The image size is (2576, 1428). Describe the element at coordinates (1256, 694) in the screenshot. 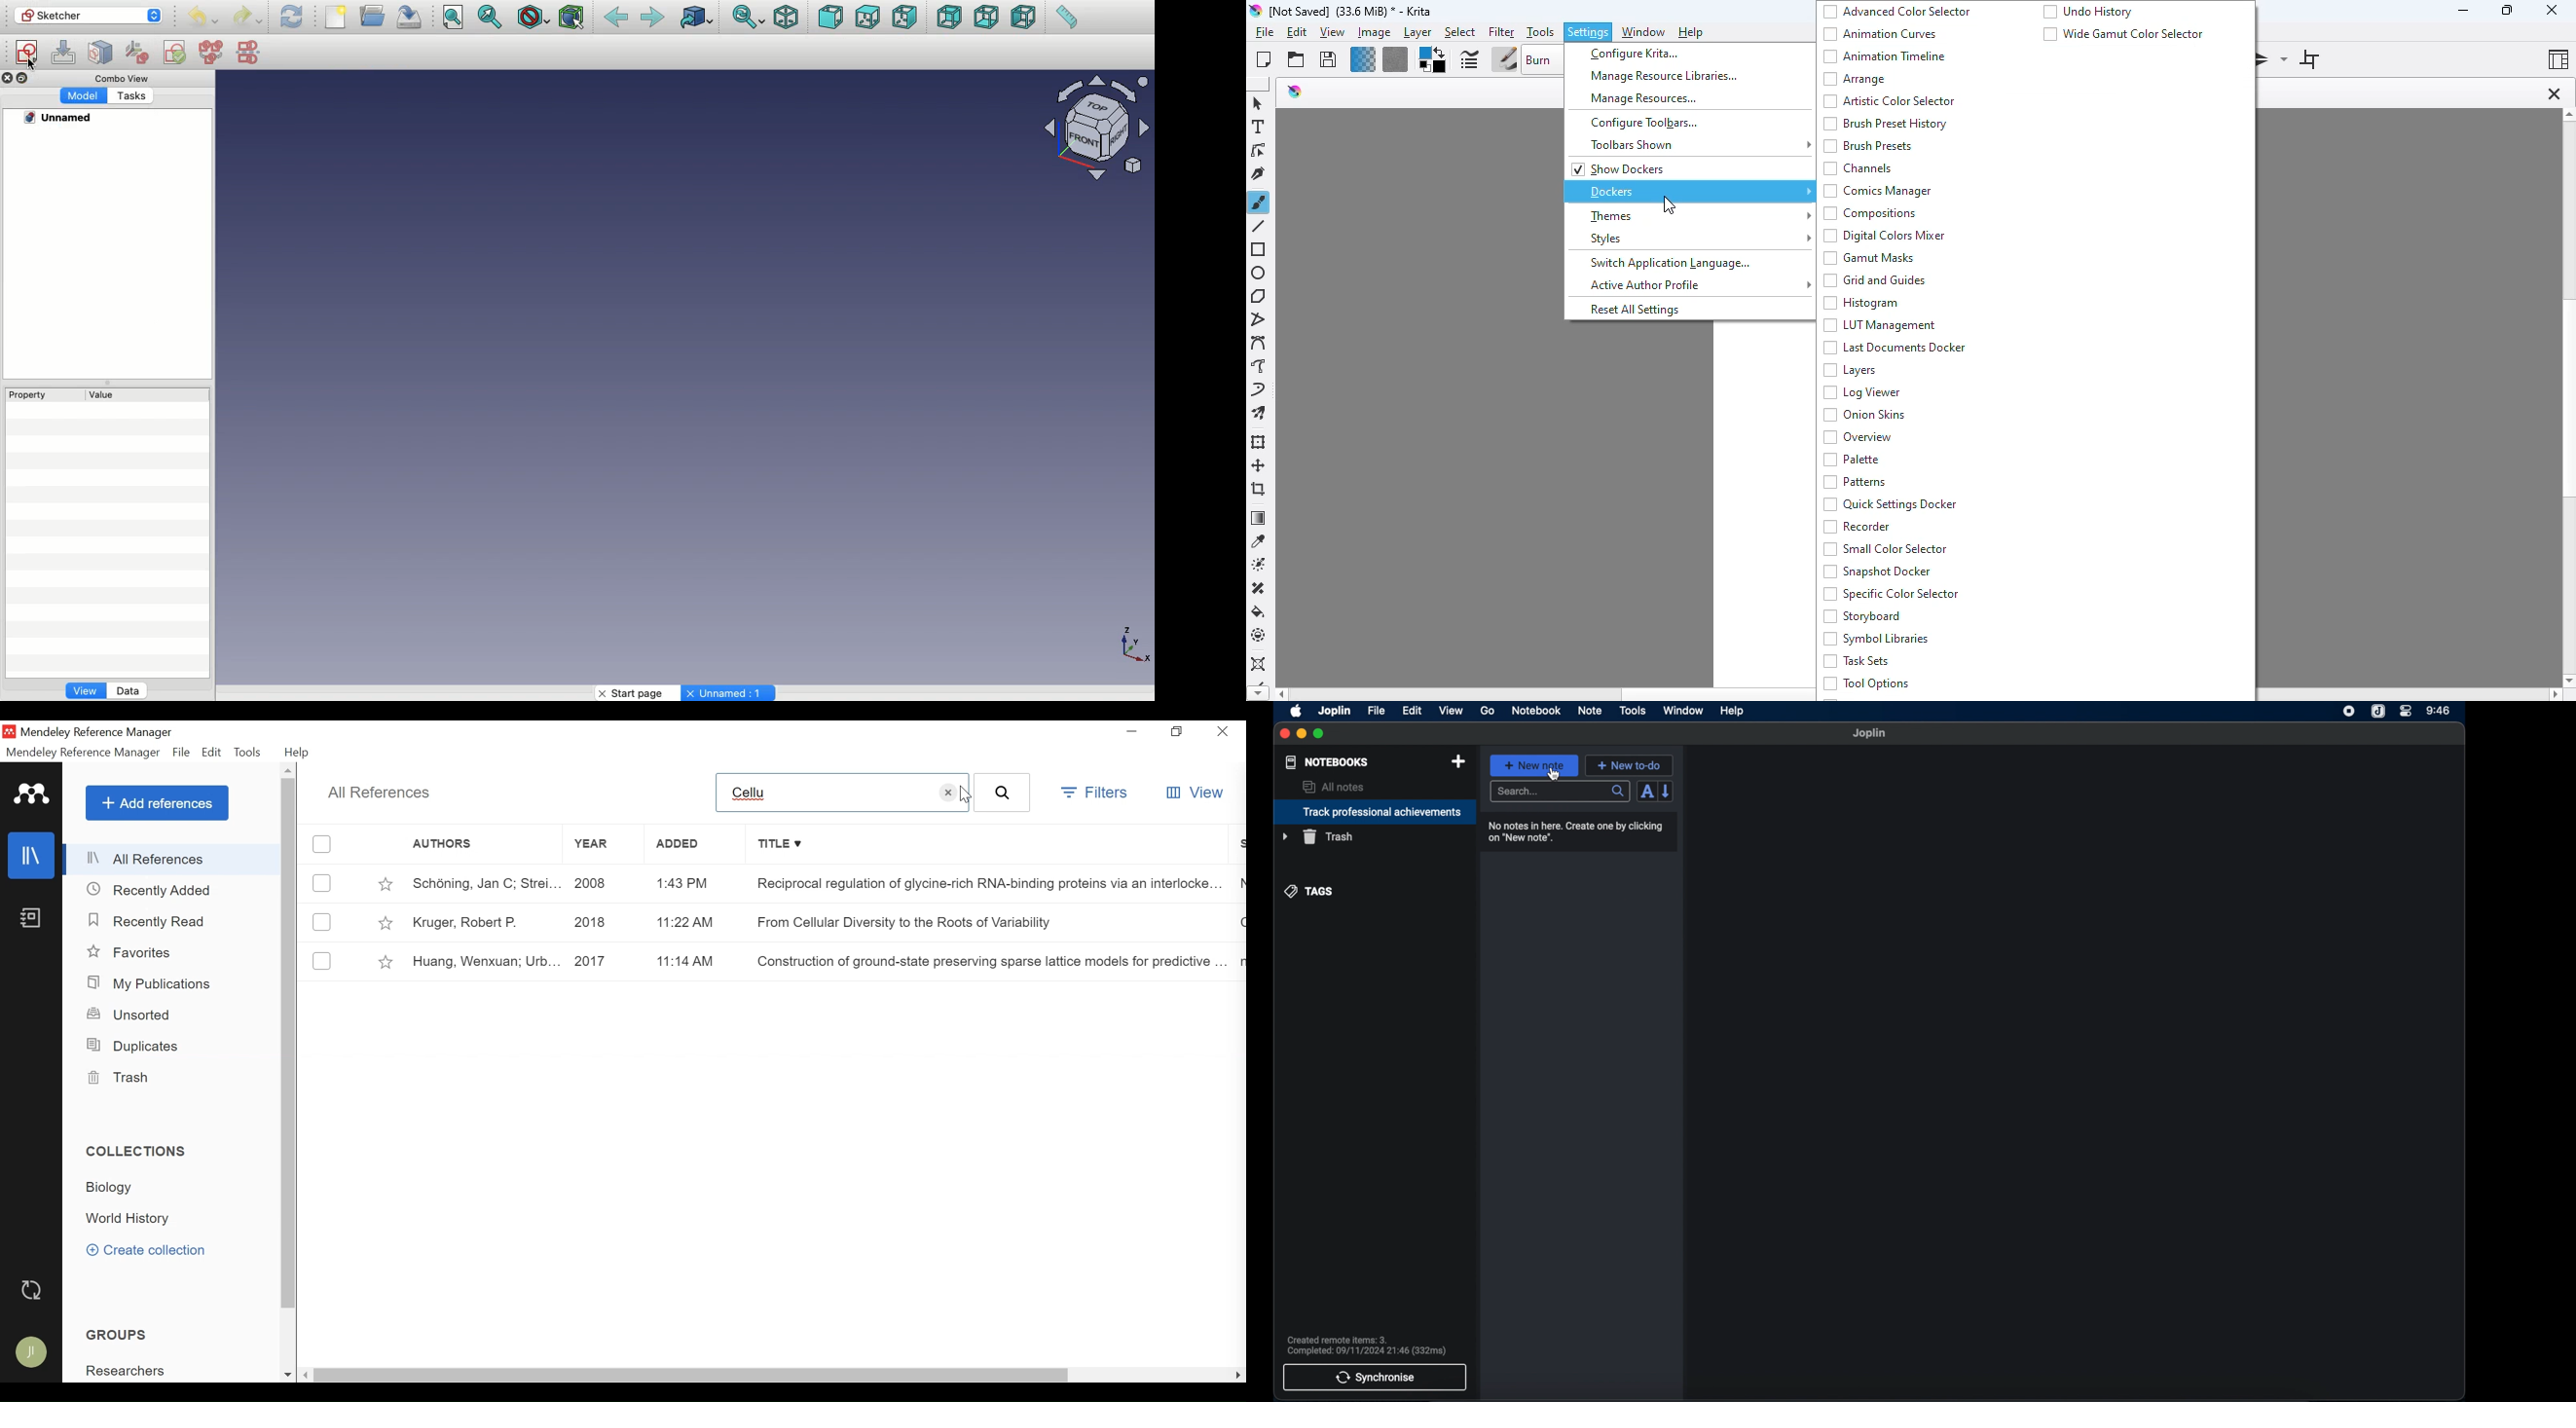

I see `scroll down` at that location.